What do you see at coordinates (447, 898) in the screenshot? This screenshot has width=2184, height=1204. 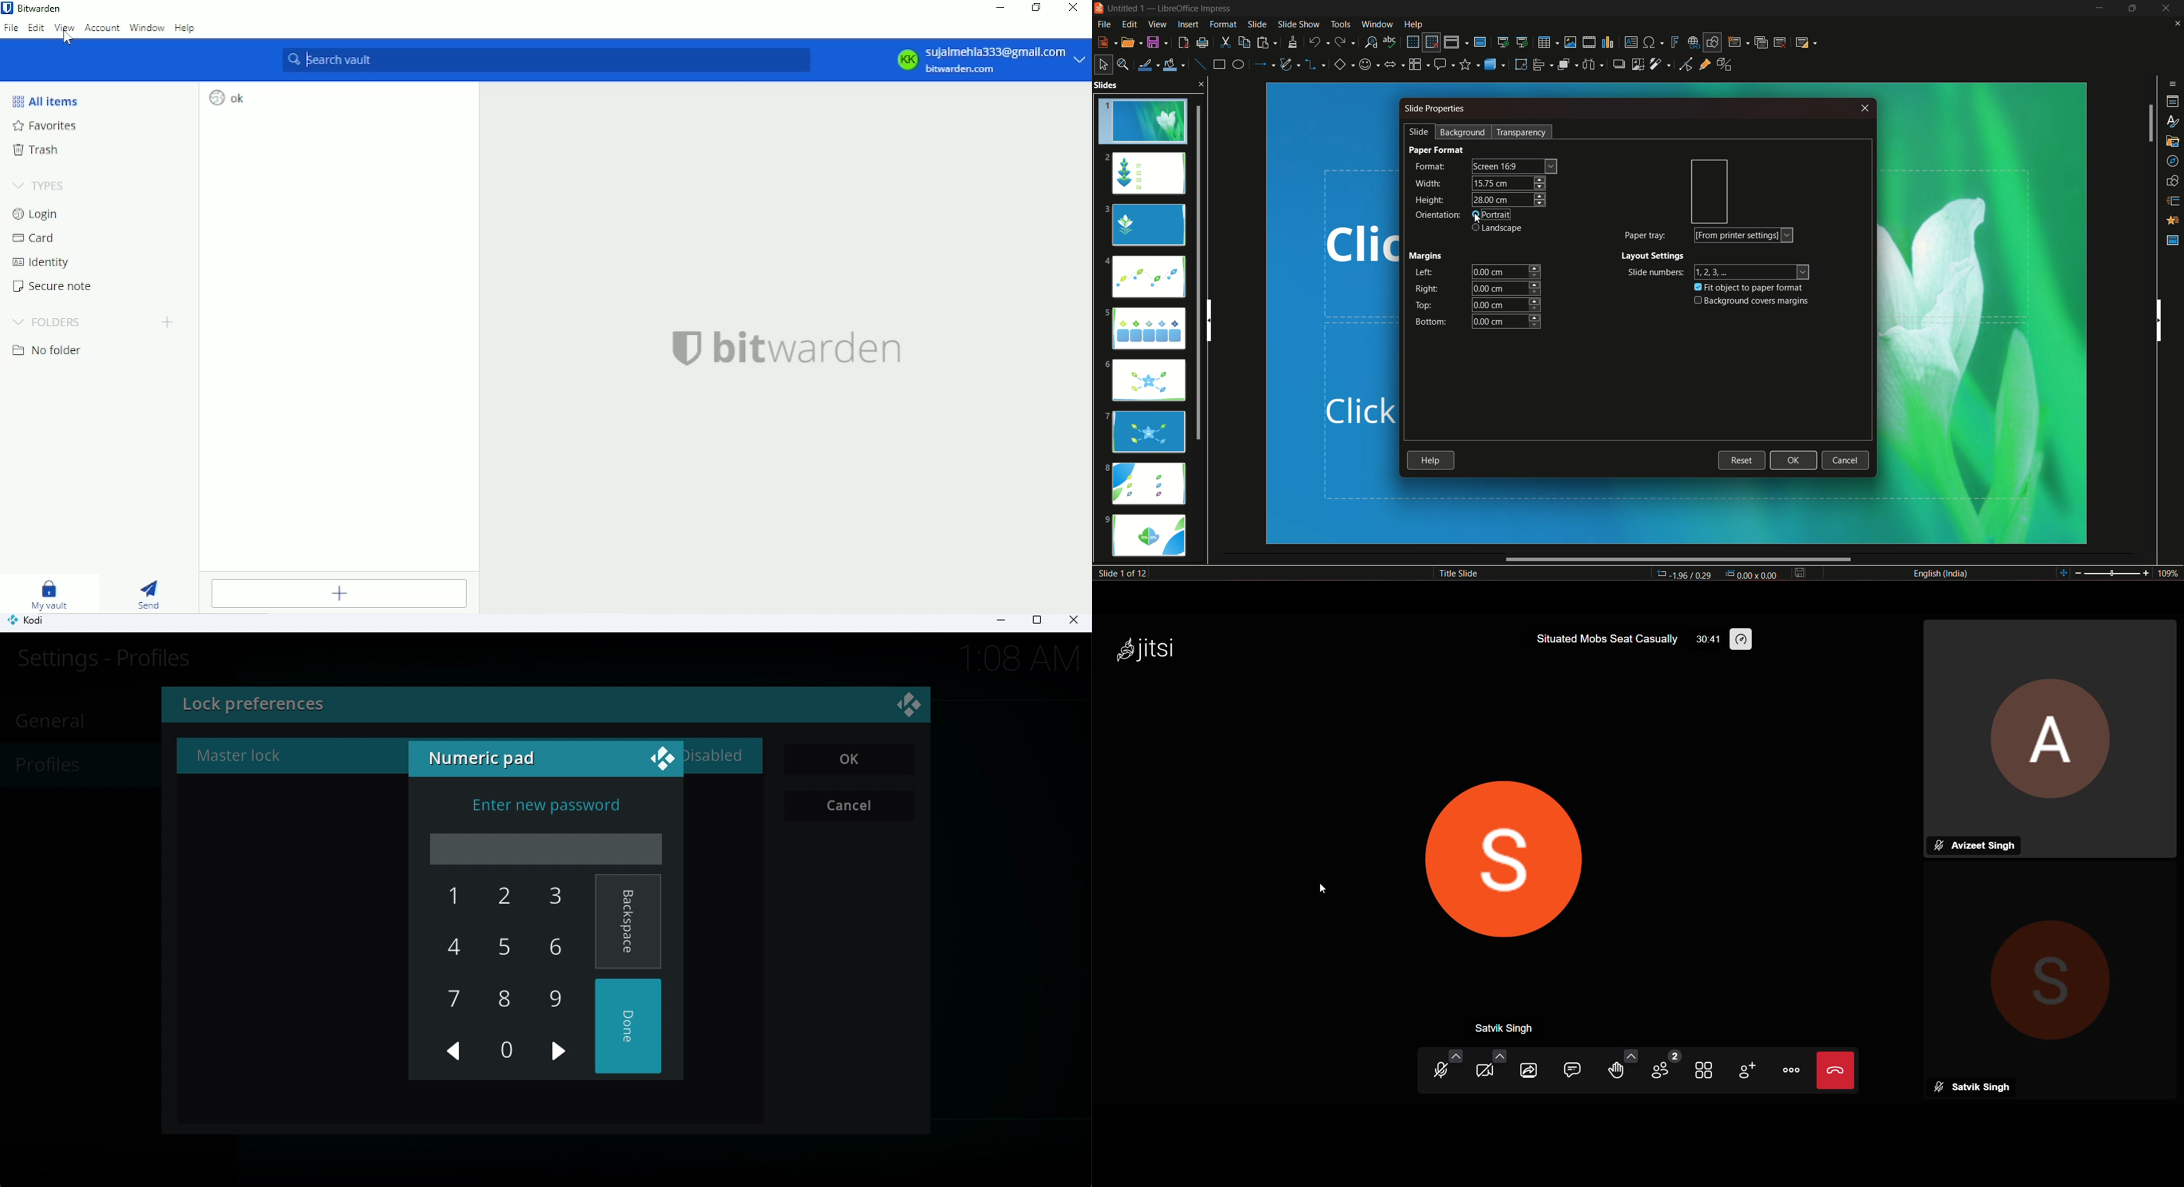 I see `1` at bounding box center [447, 898].